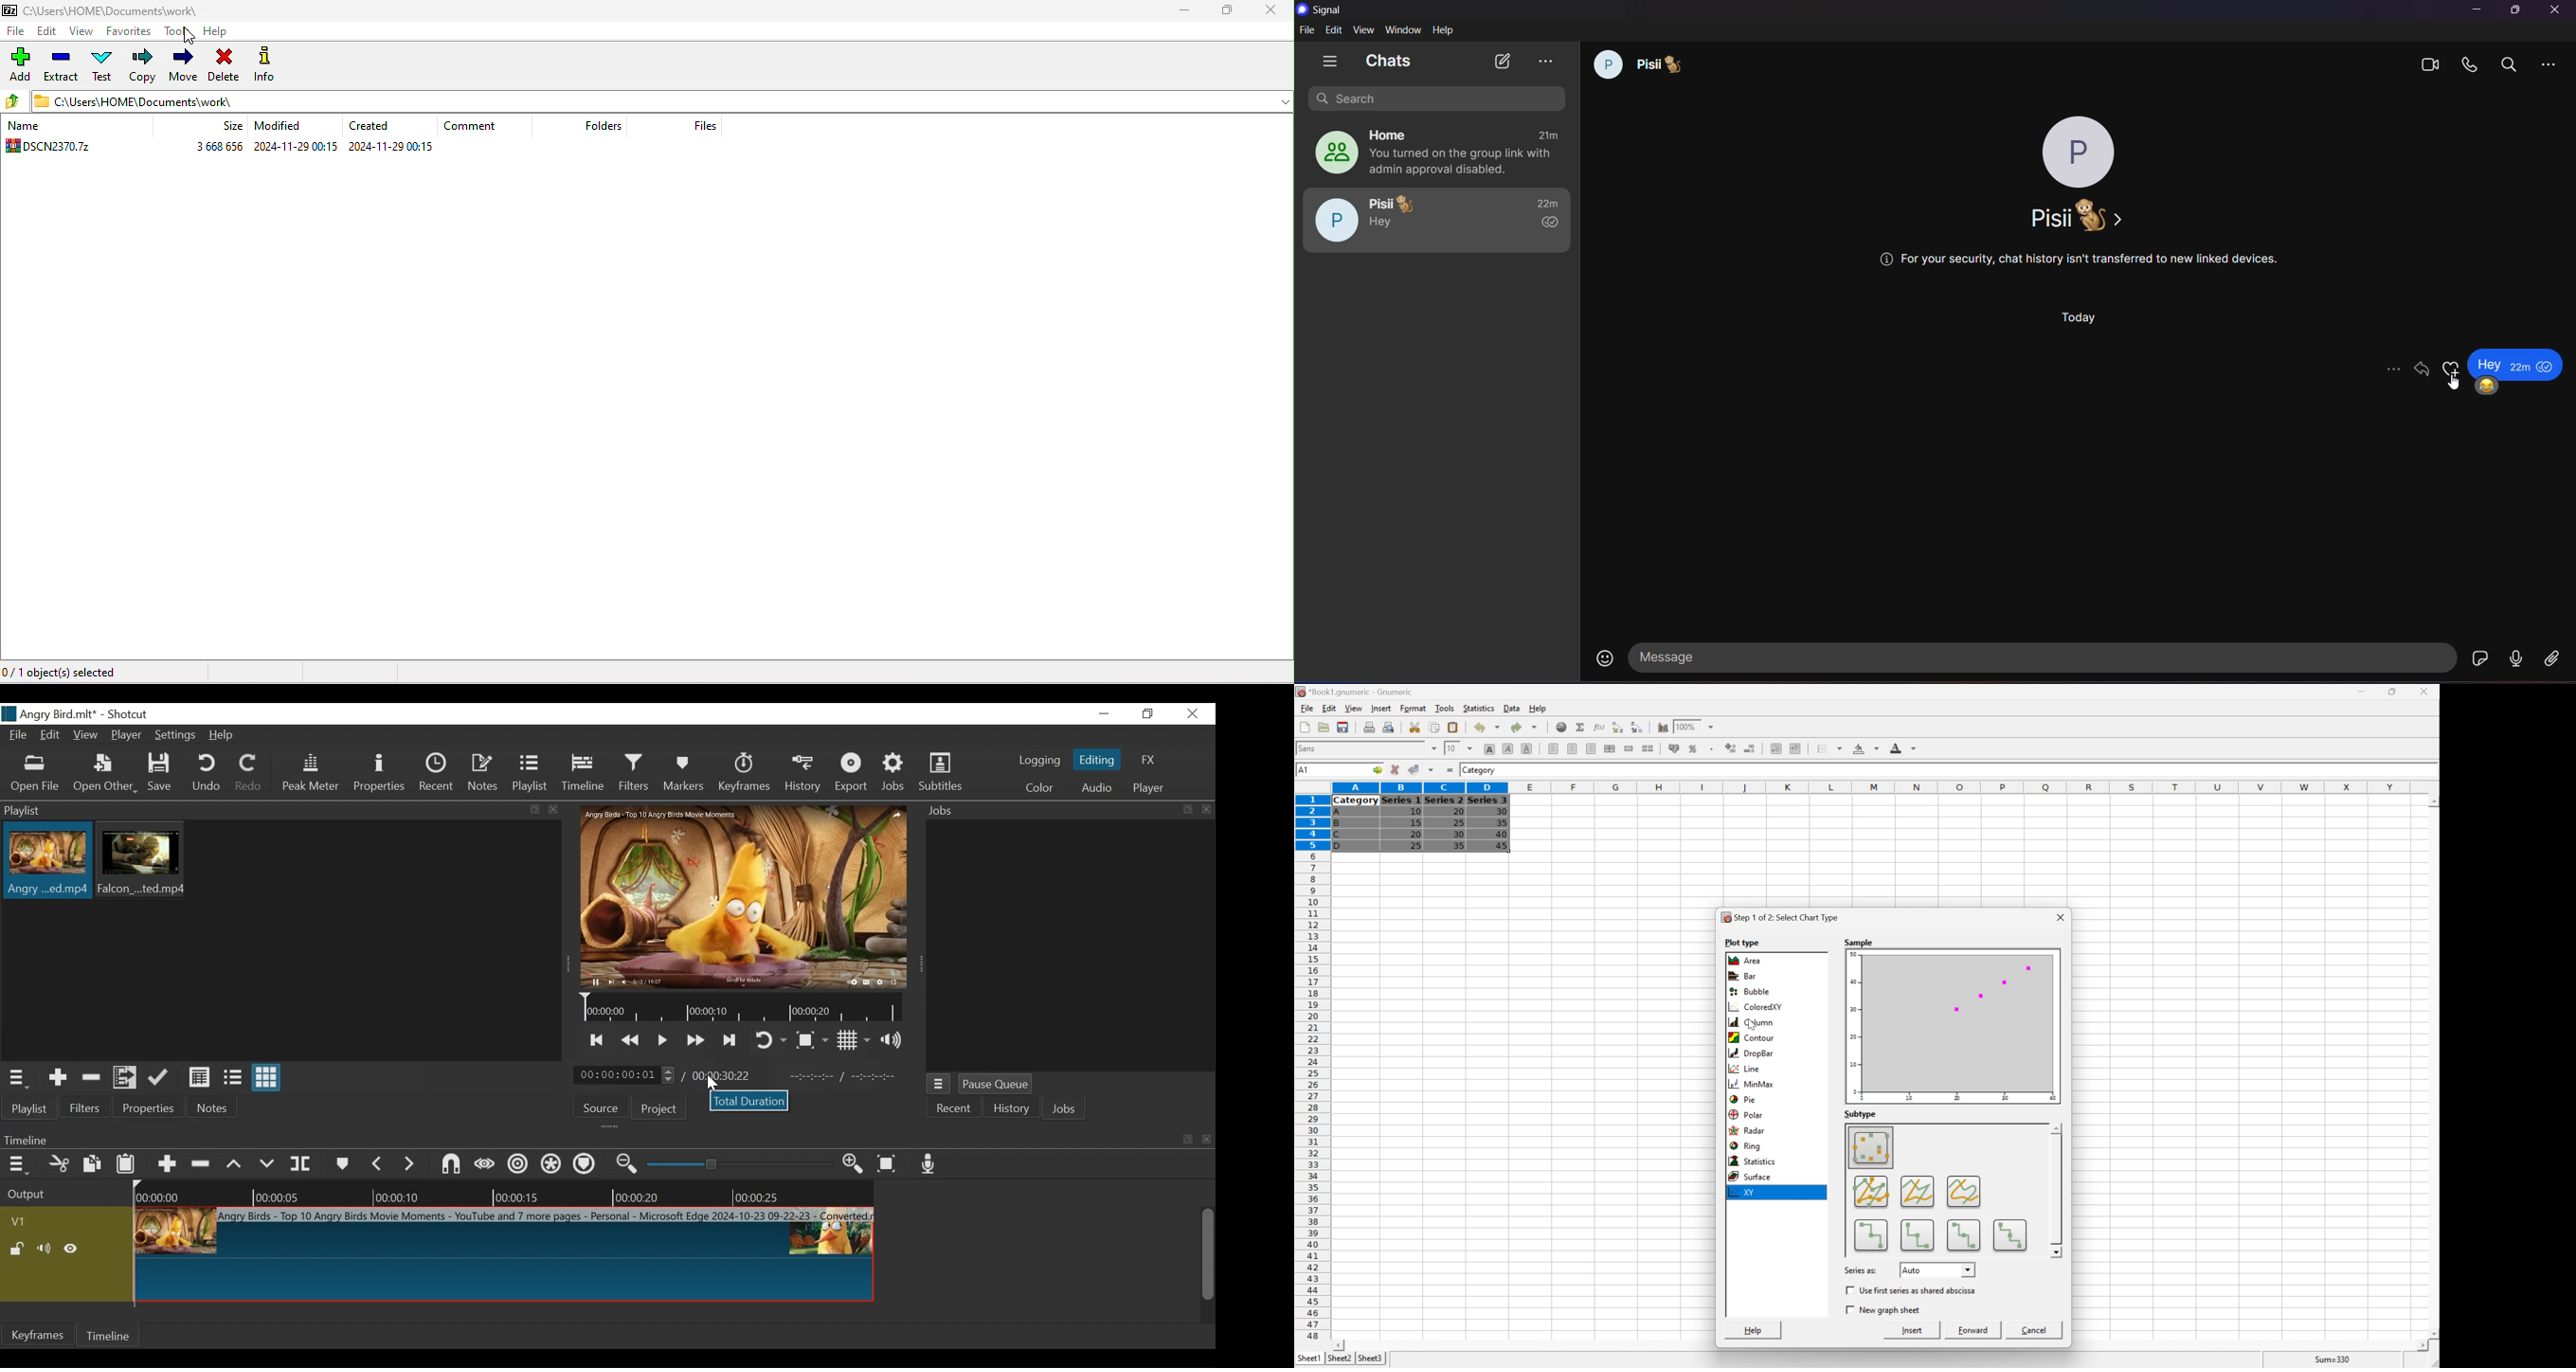 This screenshot has width=2576, height=1372. Describe the element at coordinates (740, 1008) in the screenshot. I see `Timeline` at that location.